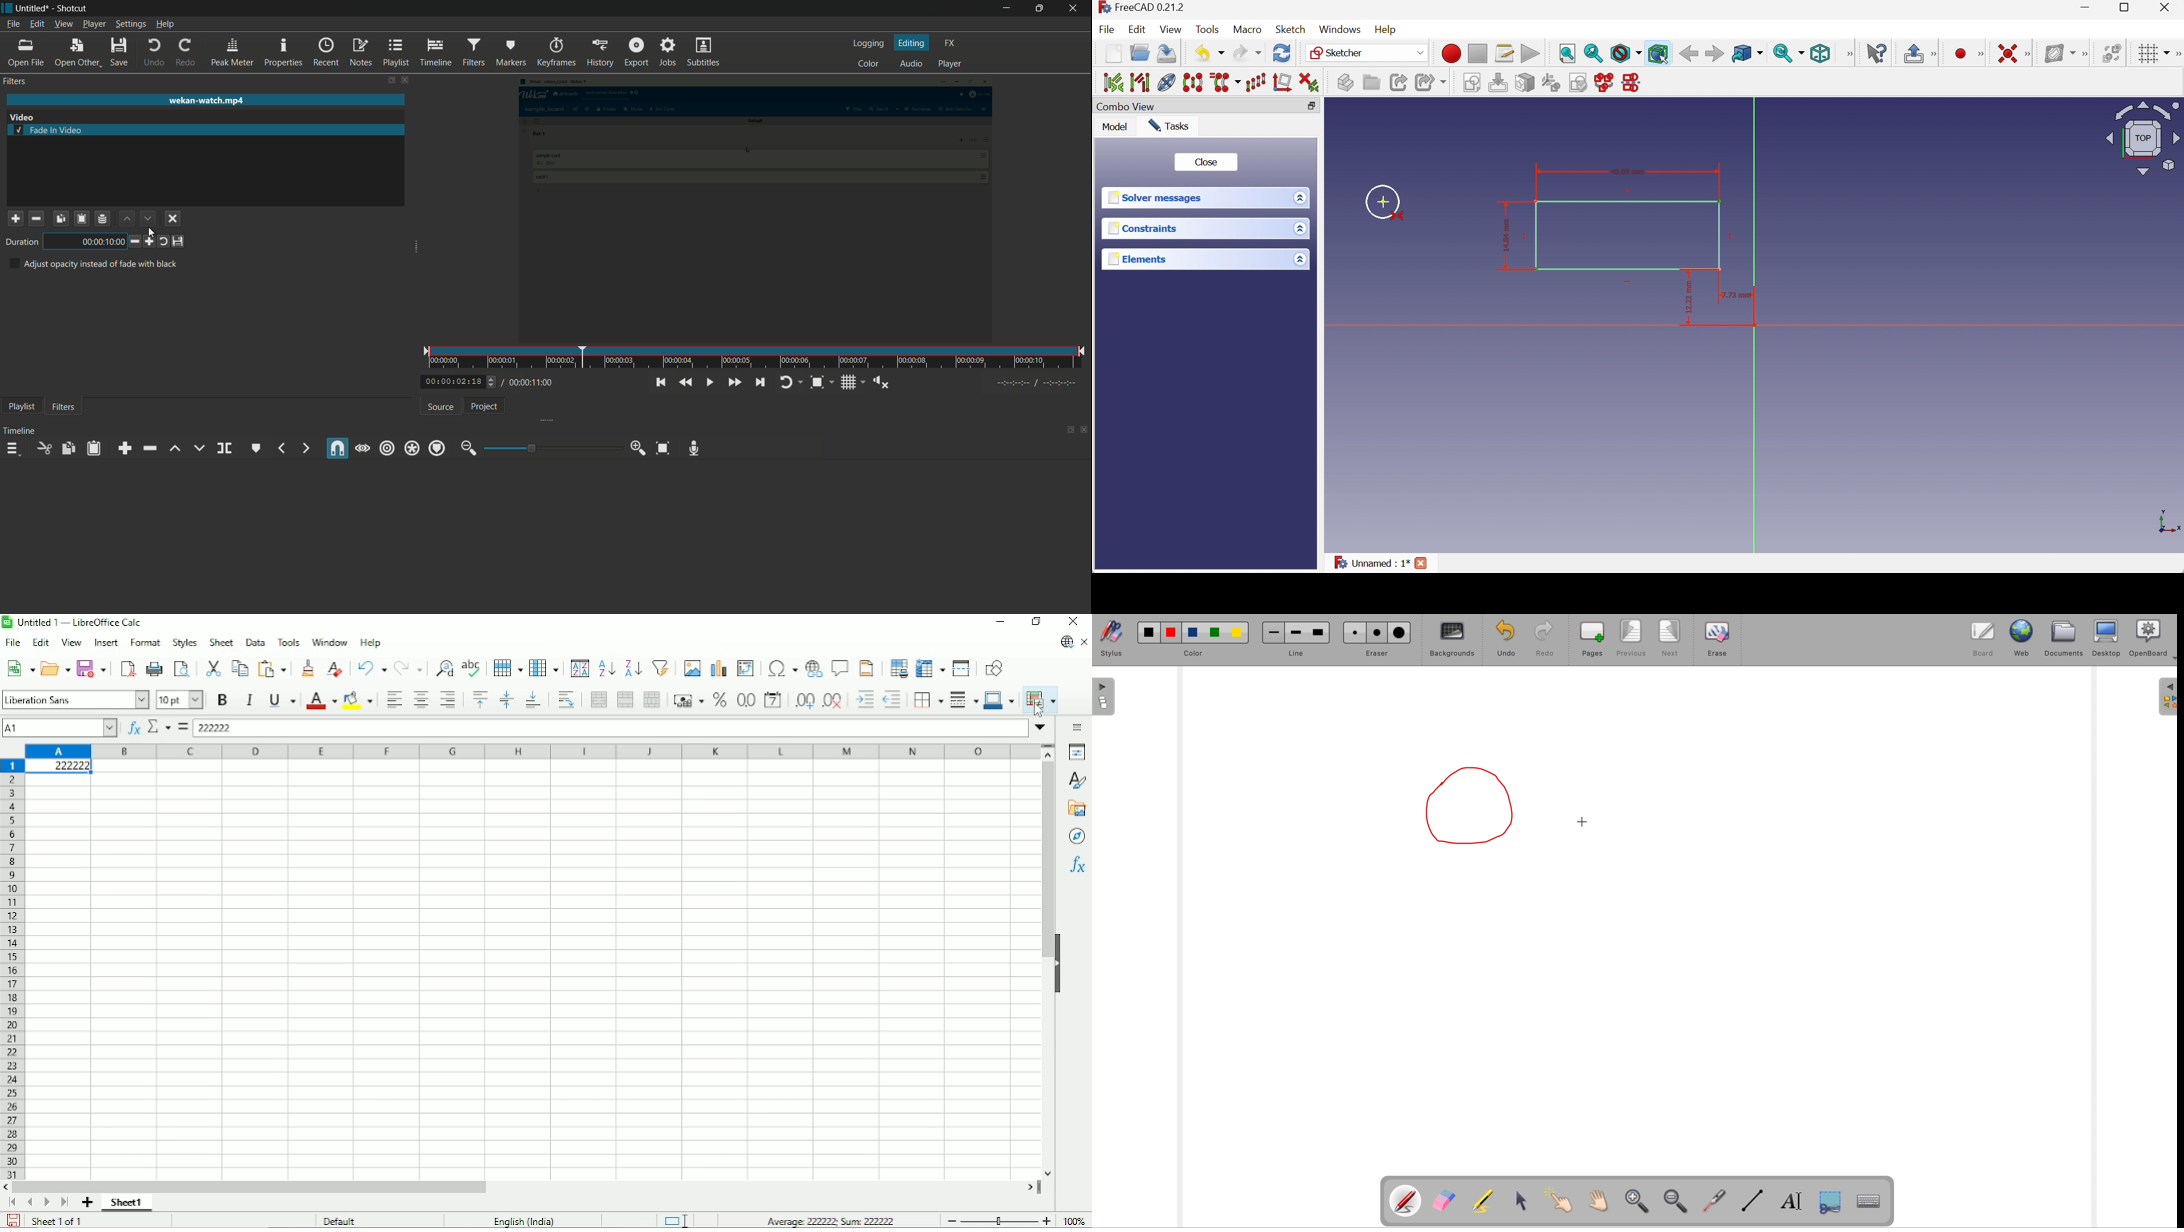 The width and height of the screenshot is (2184, 1232). What do you see at coordinates (1073, 622) in the screenshot?
I see `` at bounding box center [1073, 622].